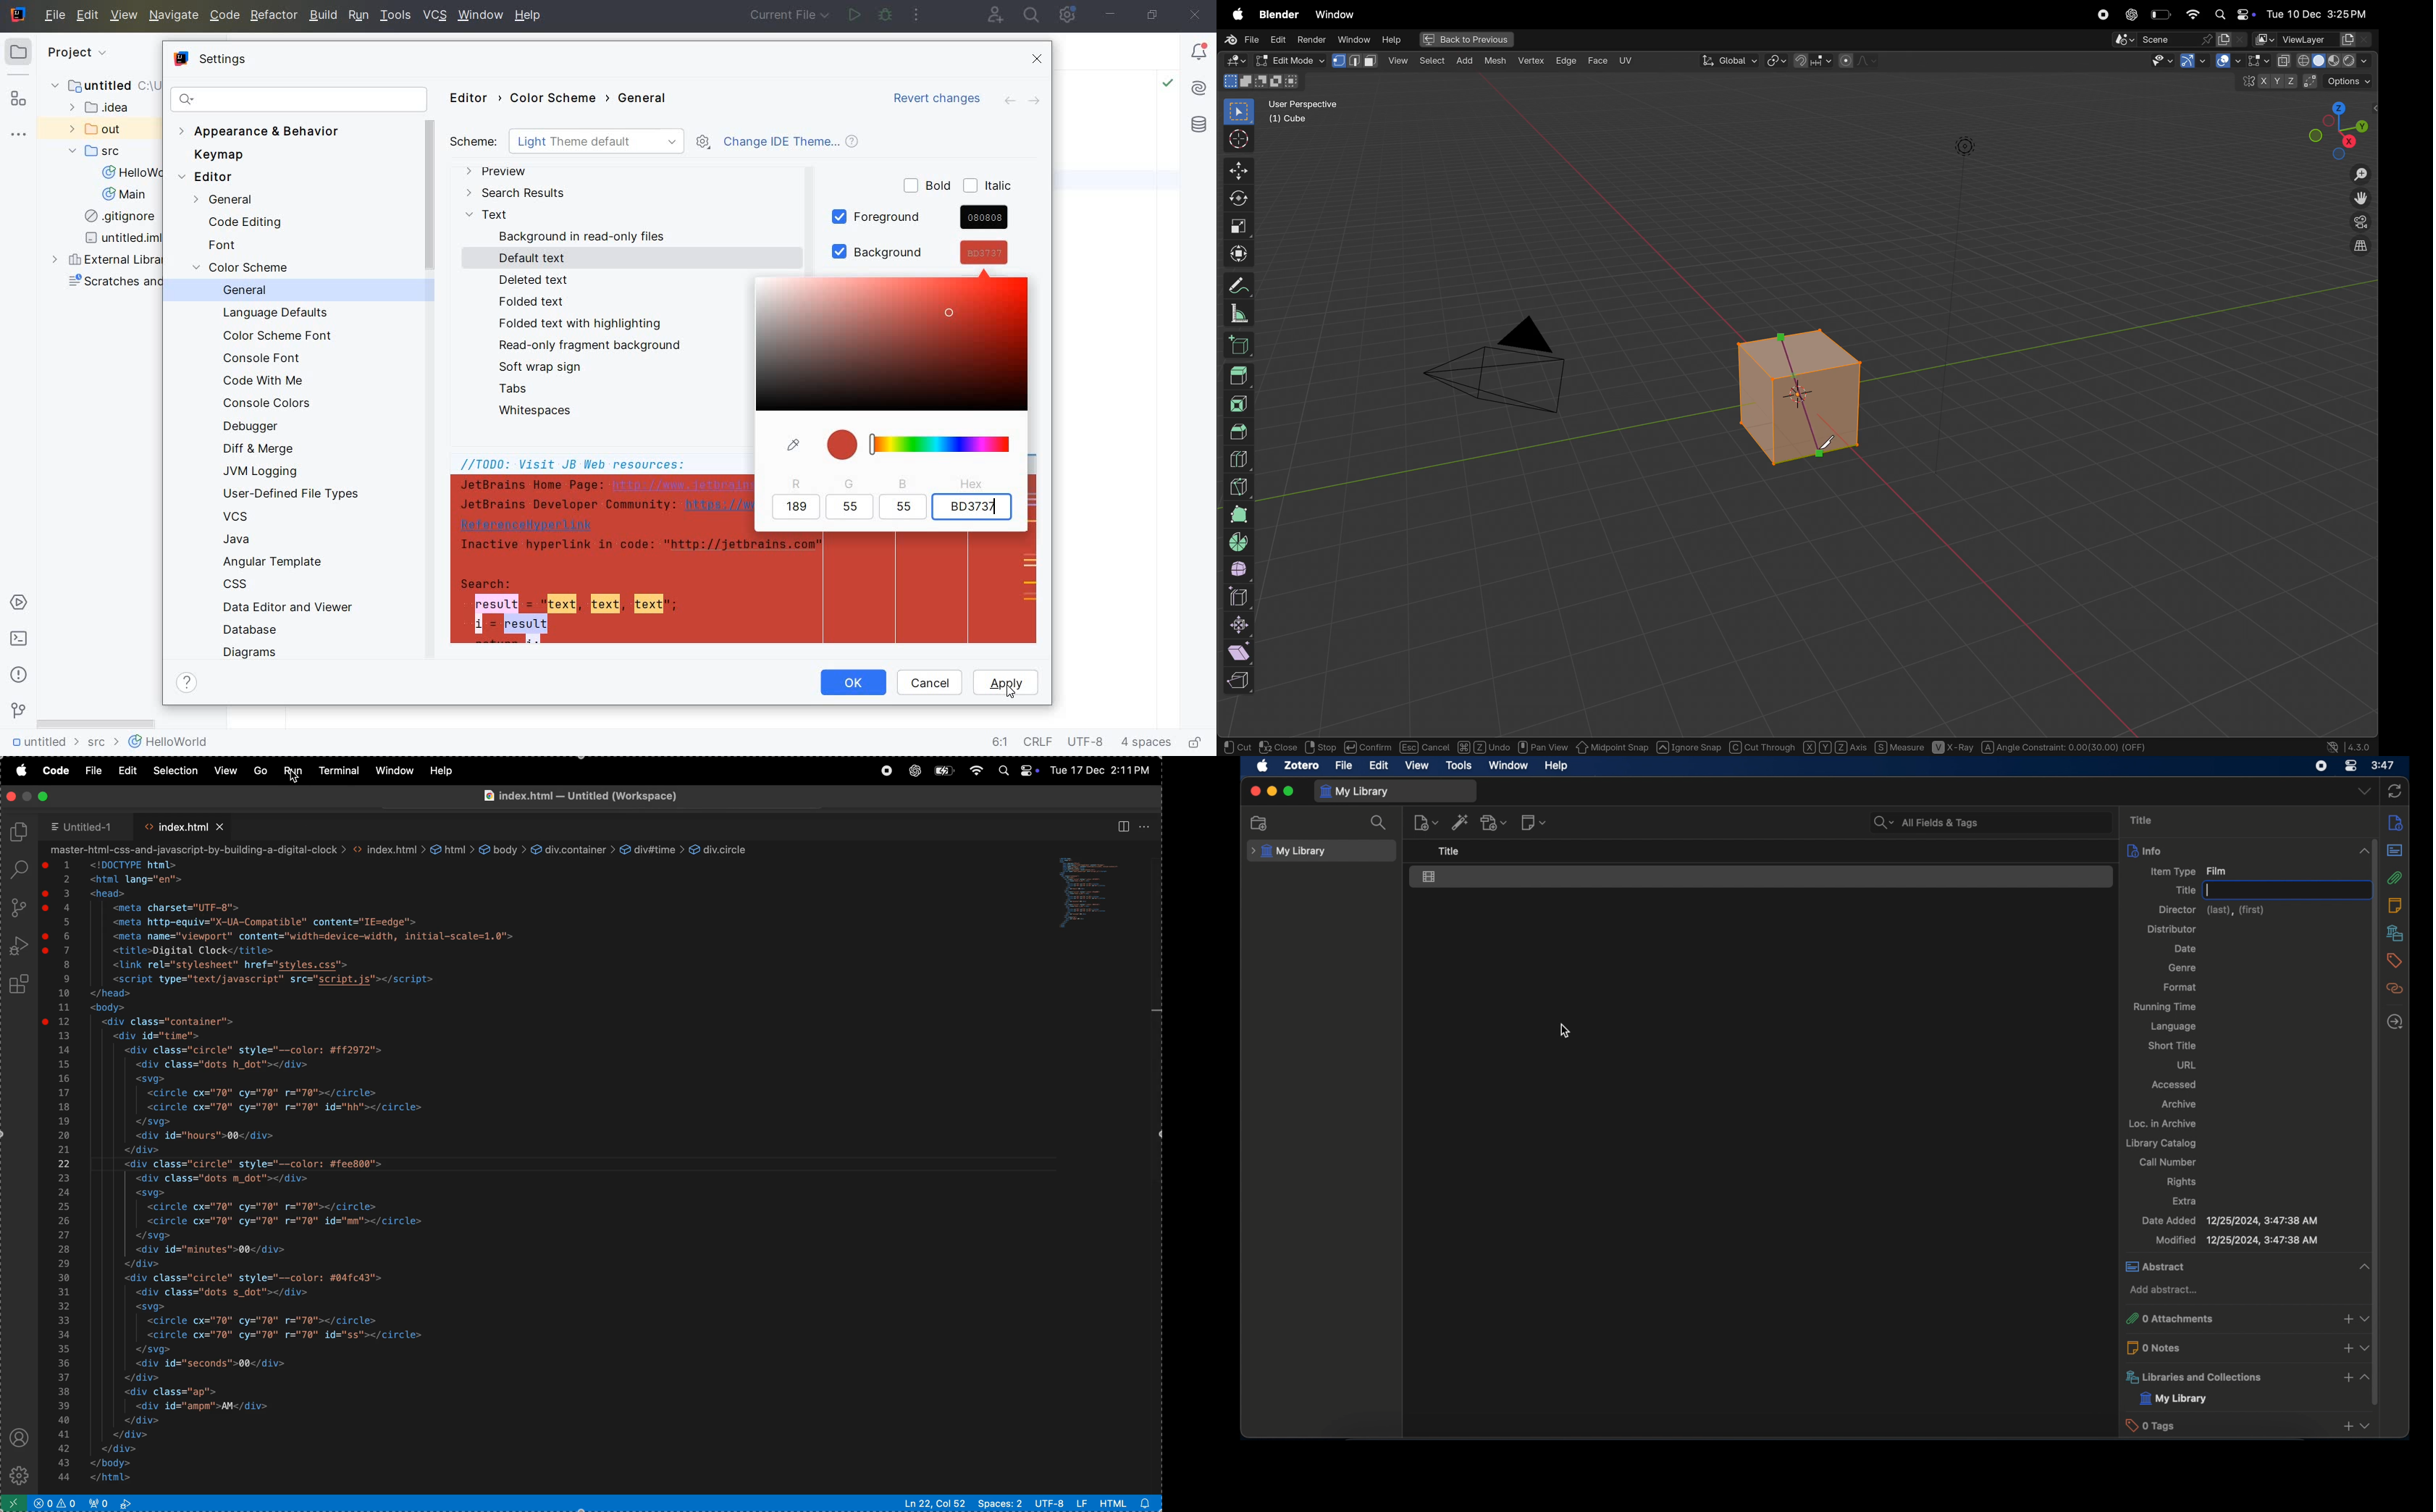  Describe the element at coordinates (581, 324) in the screenshot. I see `FOLDED TEXT WITH HIGHLIGHTING` at that location.